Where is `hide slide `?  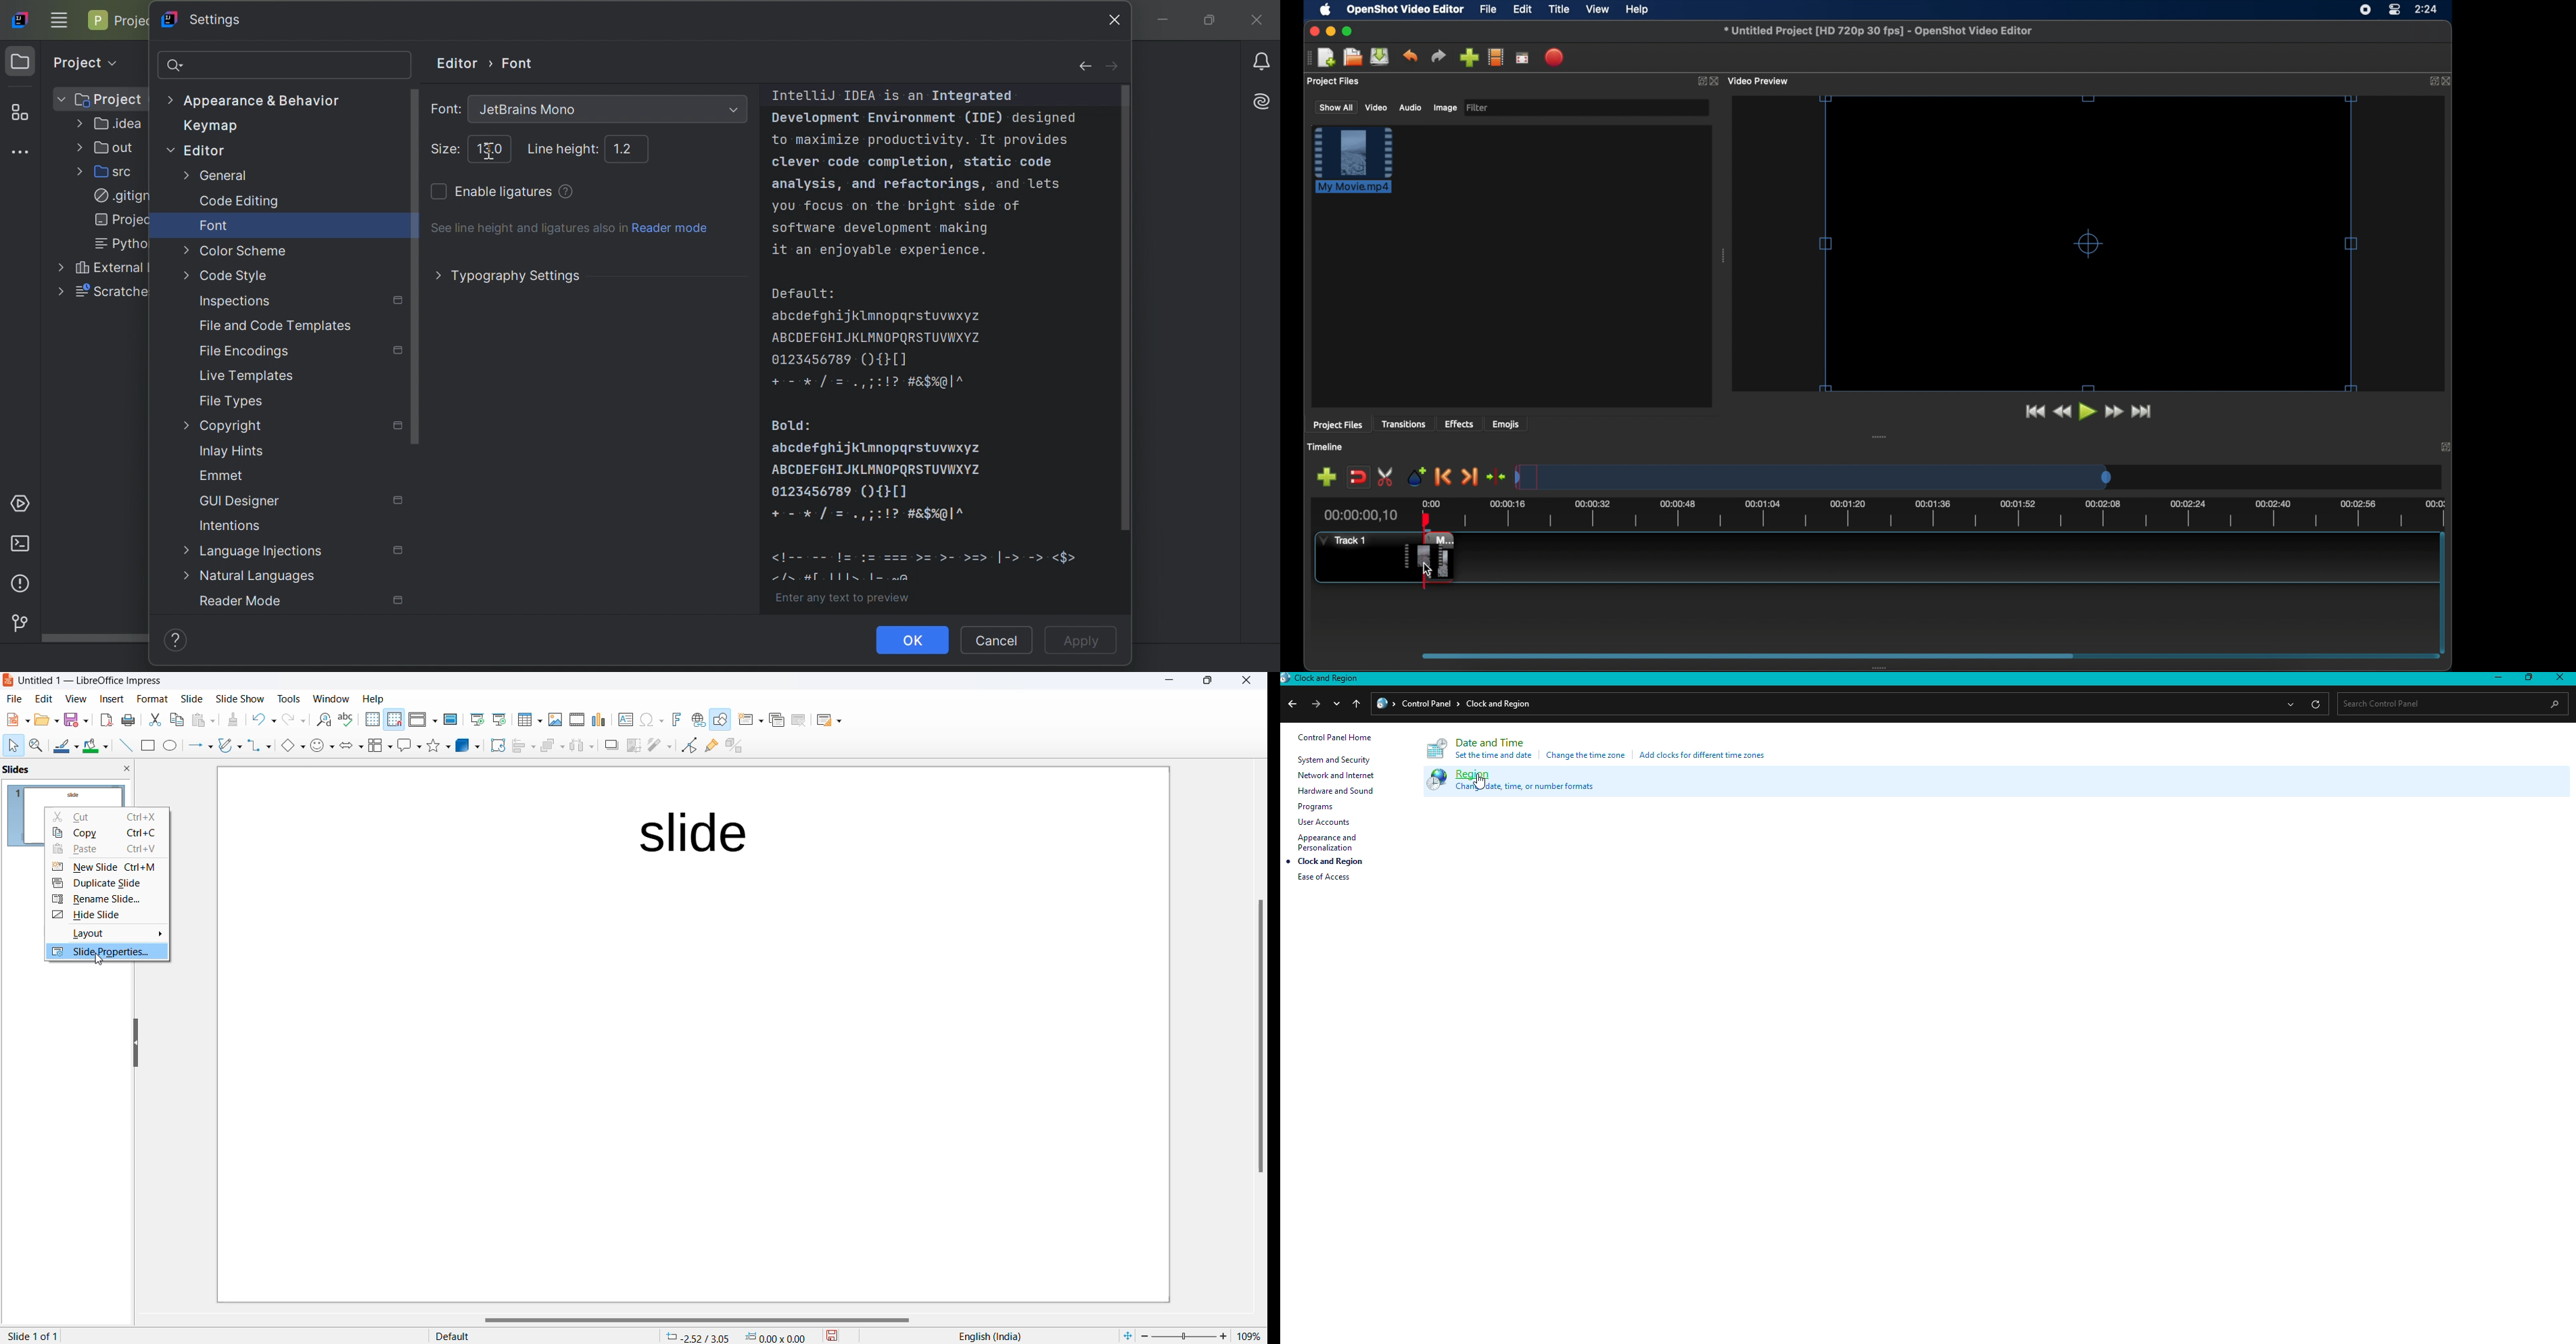 hide slide  is located at coordinates (104, 918).